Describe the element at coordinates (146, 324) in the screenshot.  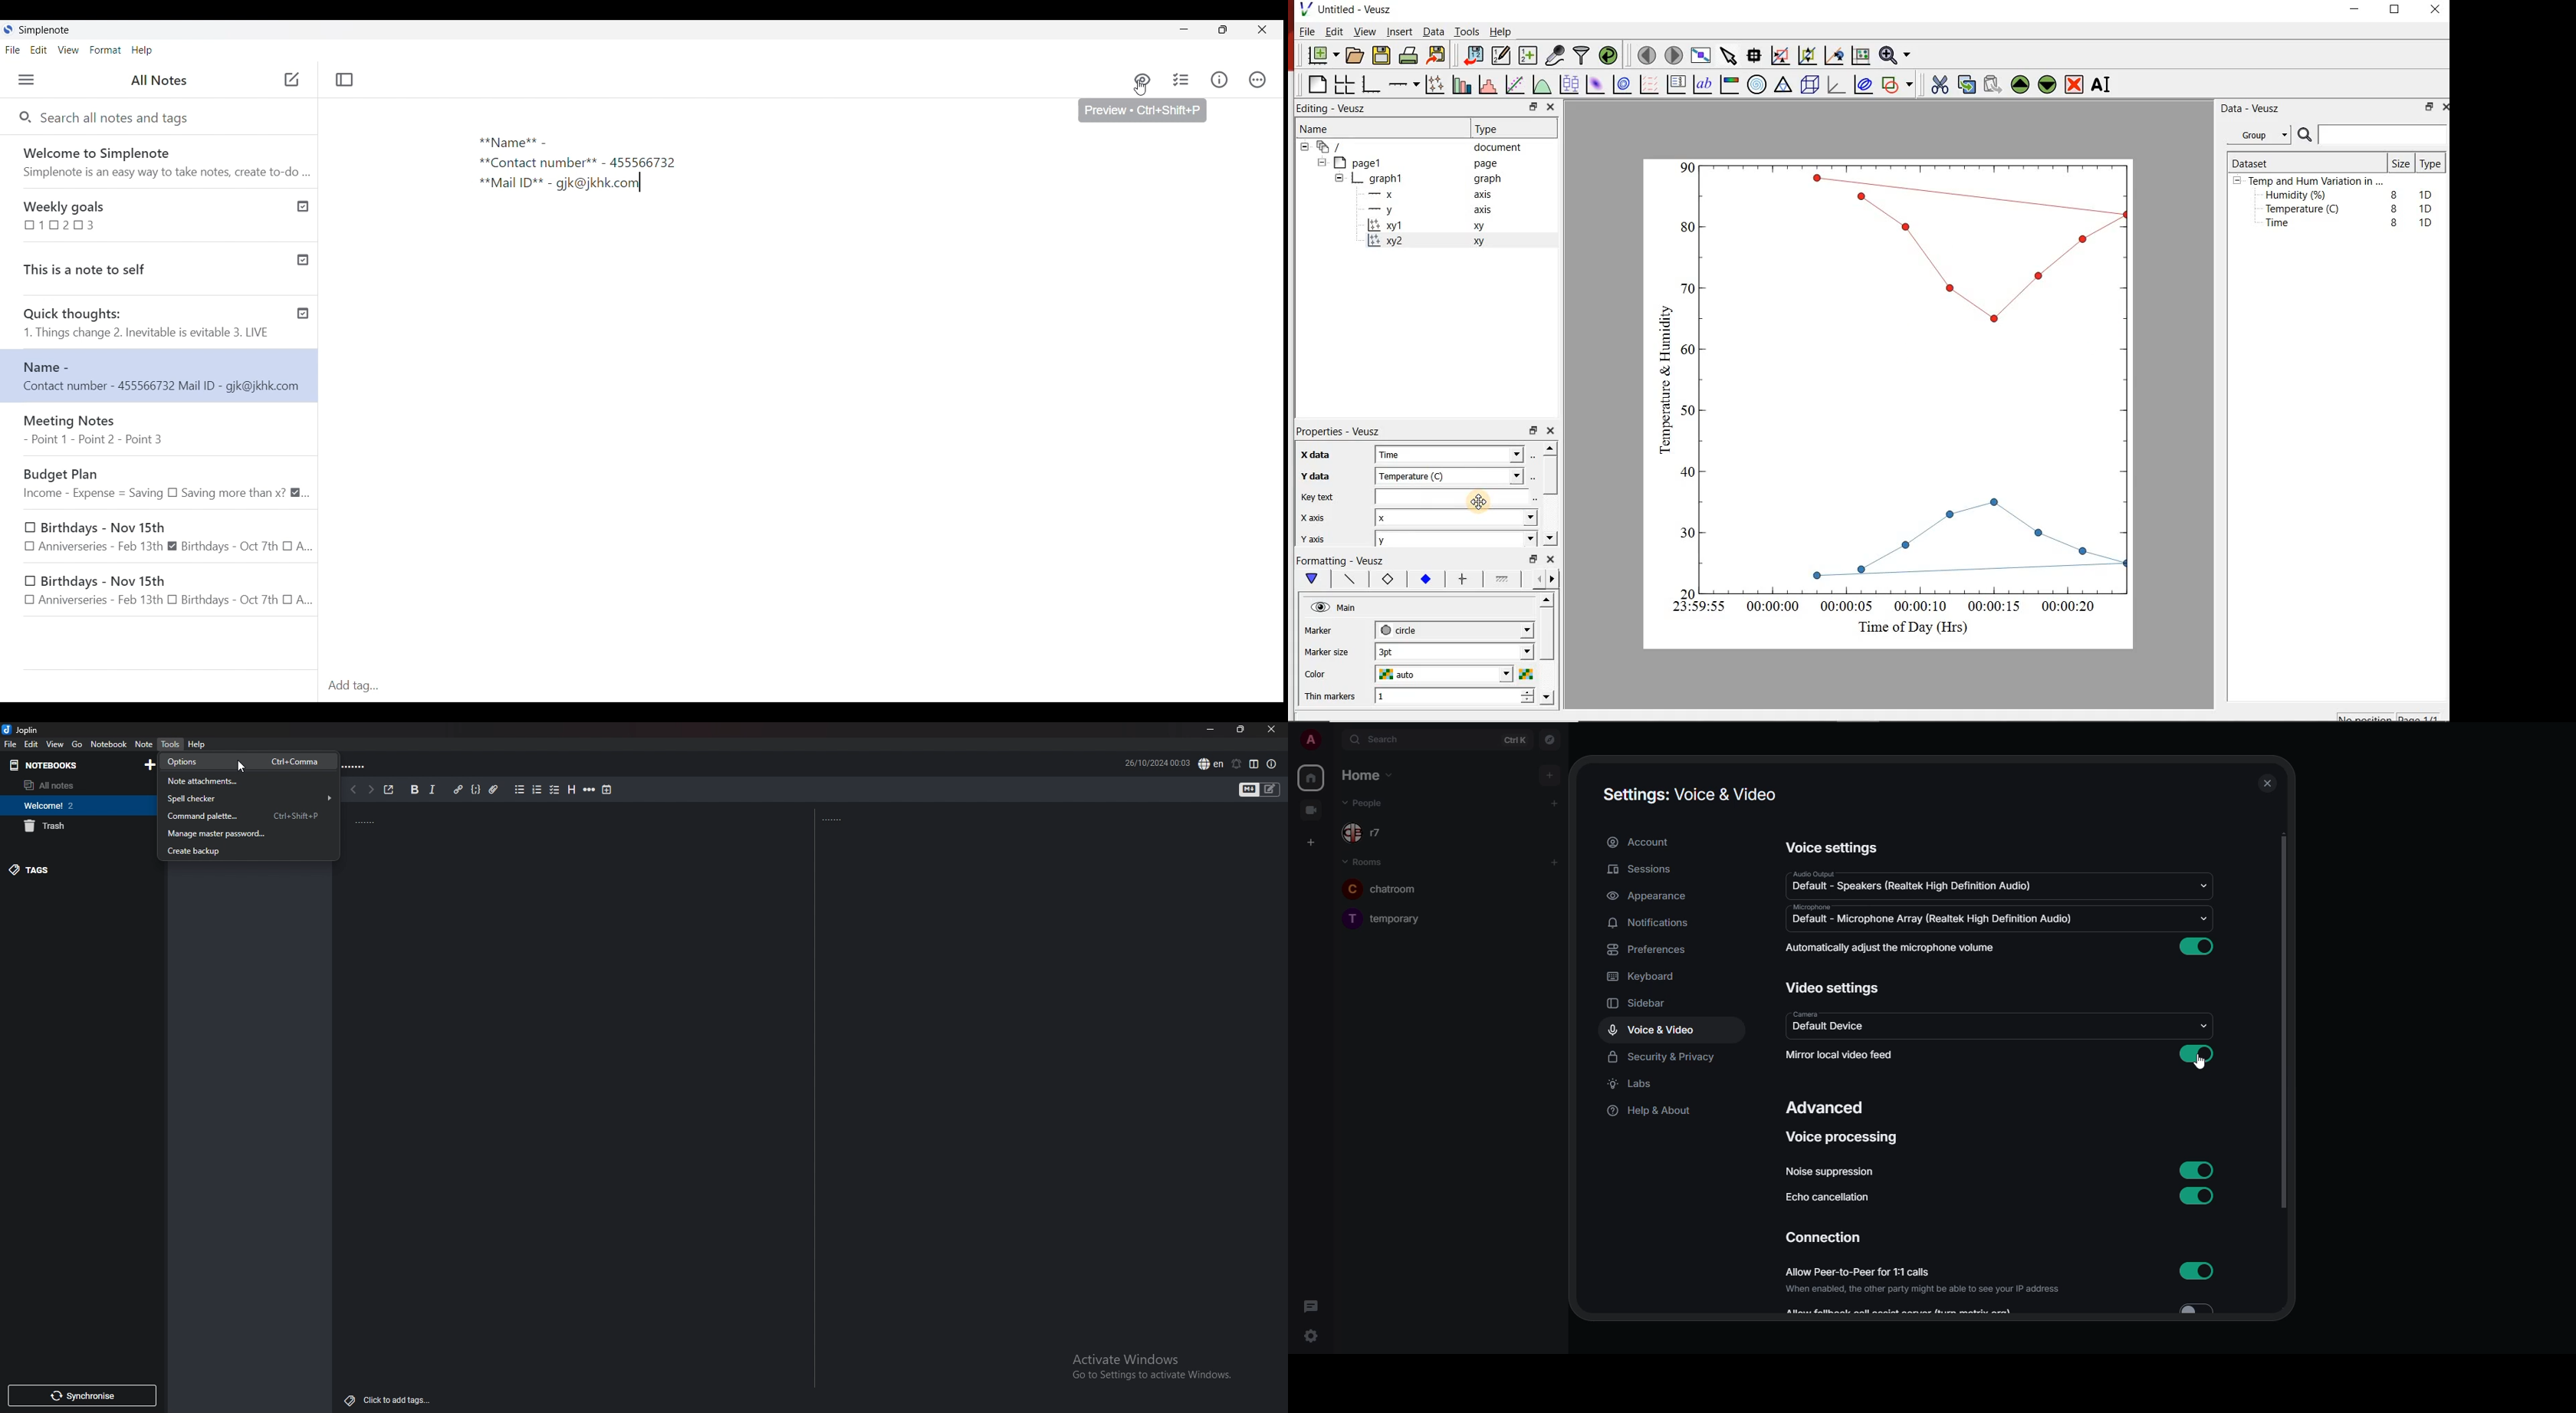
I see `Quick thoughts: 1. Things change 2. Inevitable is evitable 3. LIVE` at that location.